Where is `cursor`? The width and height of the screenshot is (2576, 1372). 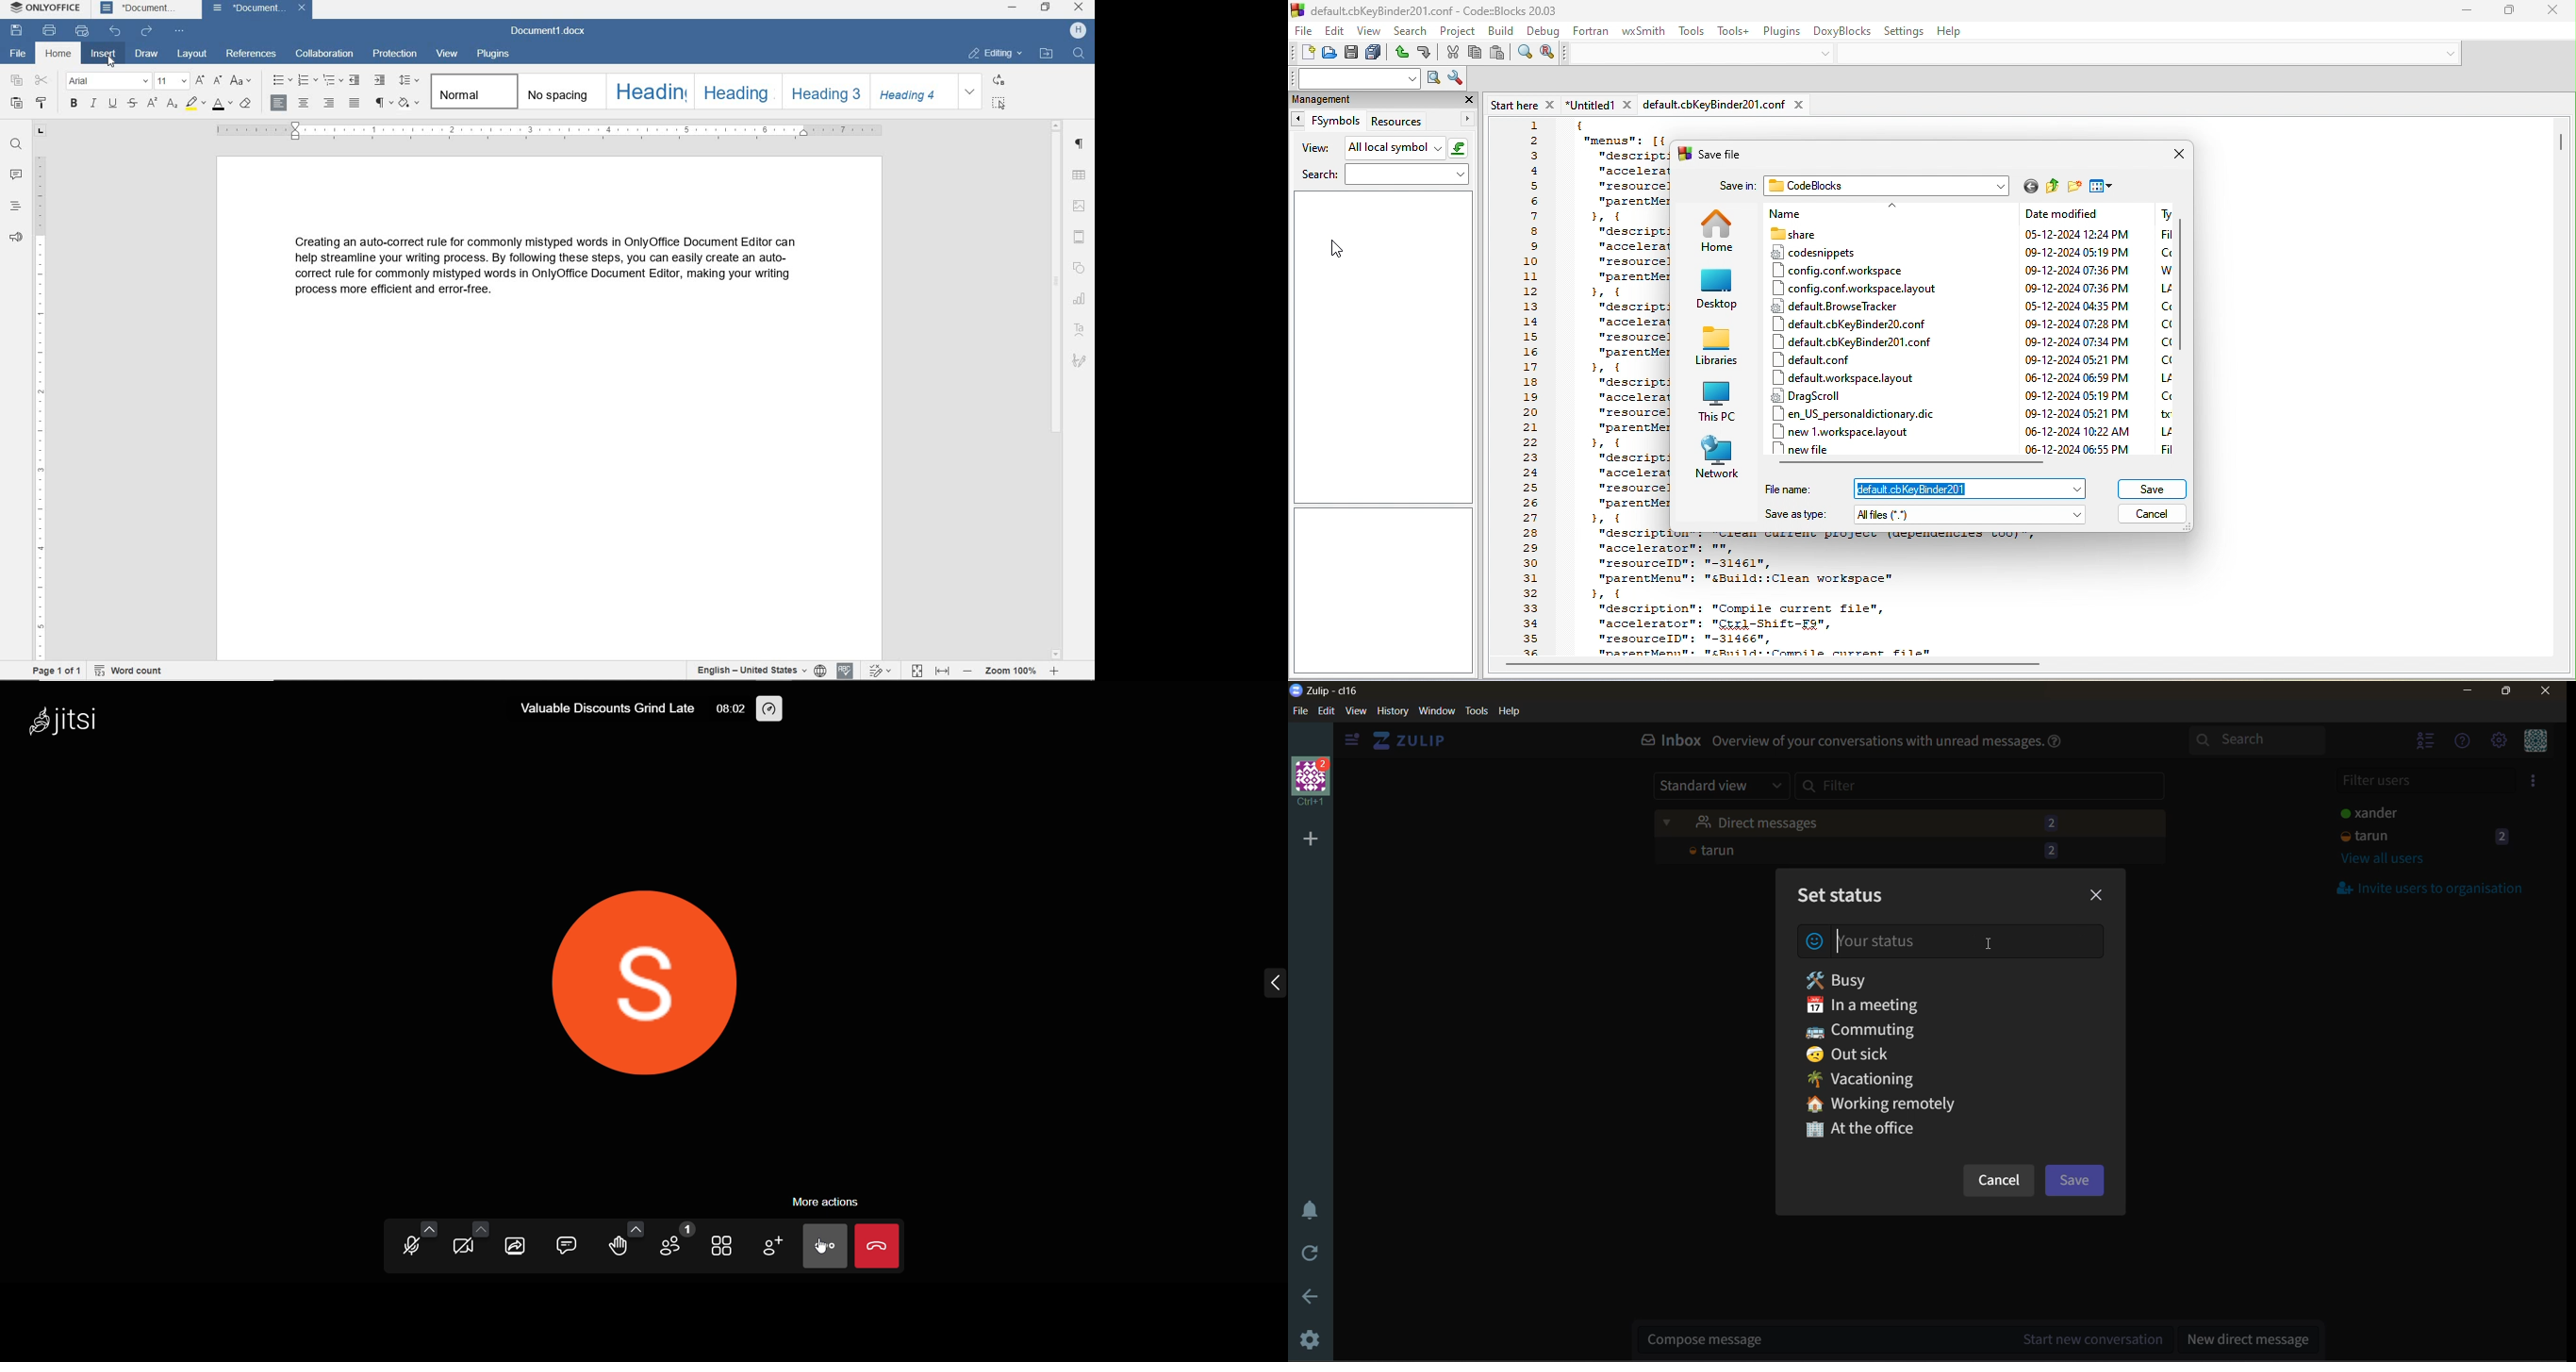 cursor is located at coordinates (813, 1252).